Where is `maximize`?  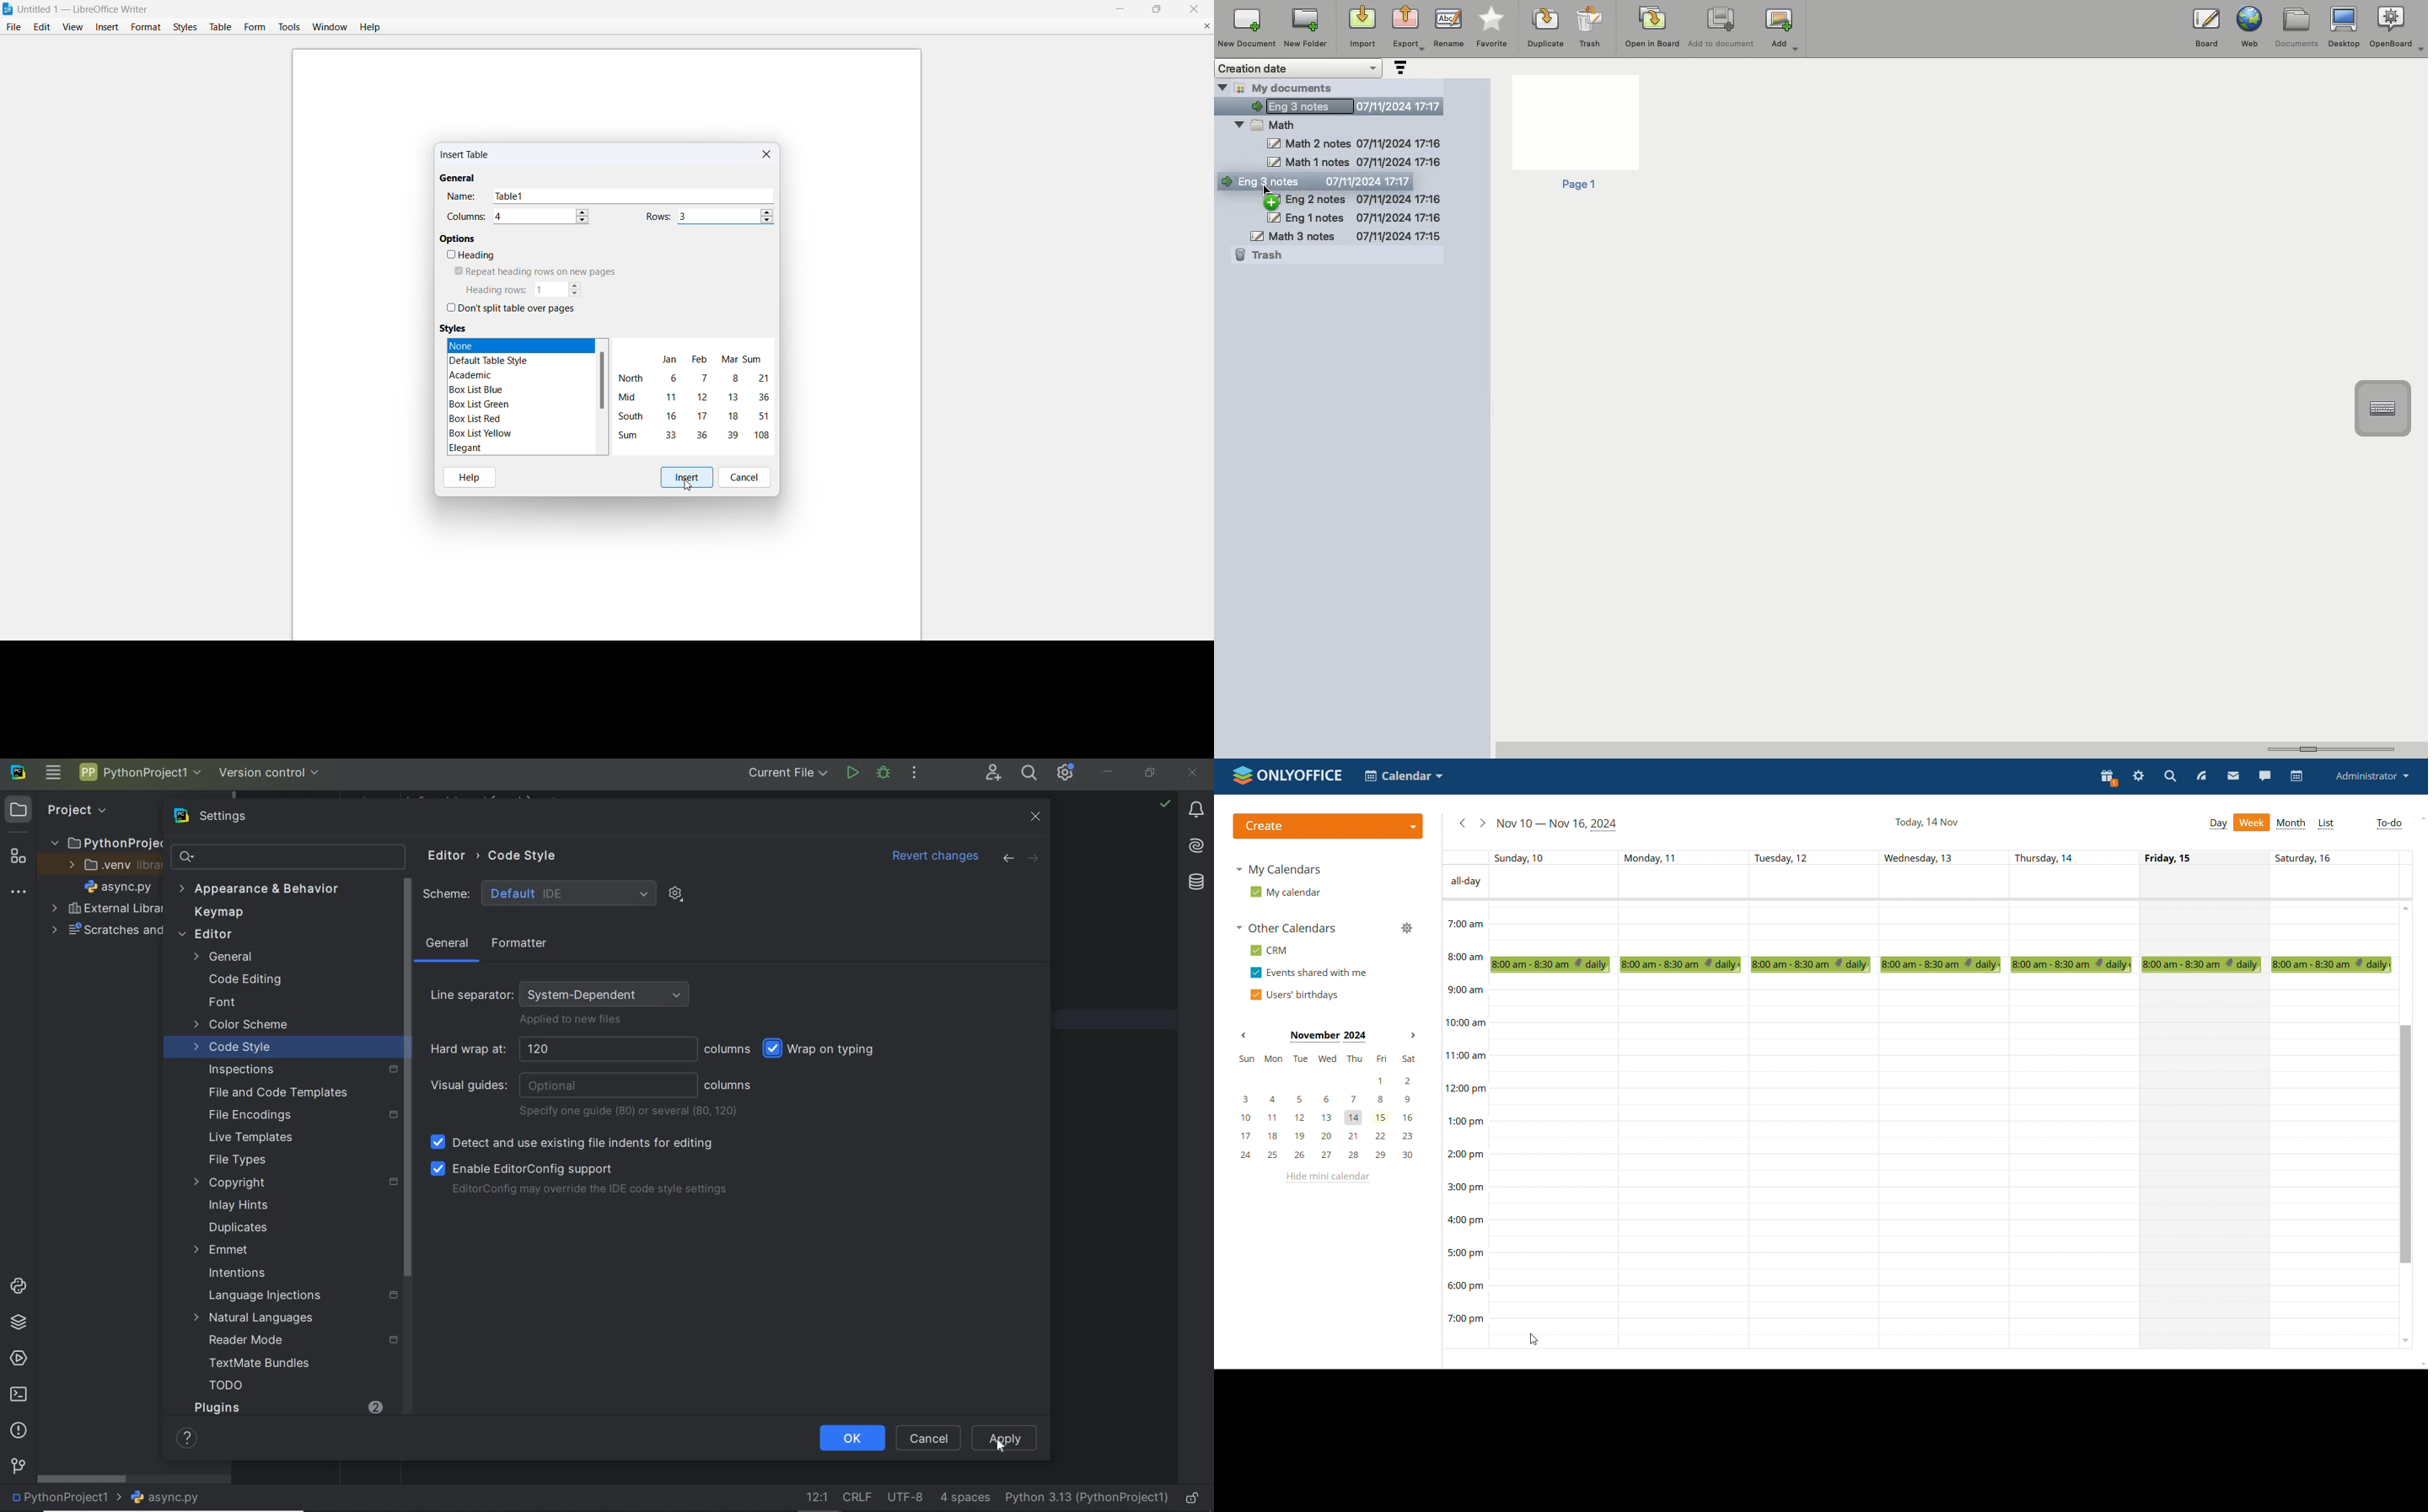
maximize is located at coordinates (1158, 9).